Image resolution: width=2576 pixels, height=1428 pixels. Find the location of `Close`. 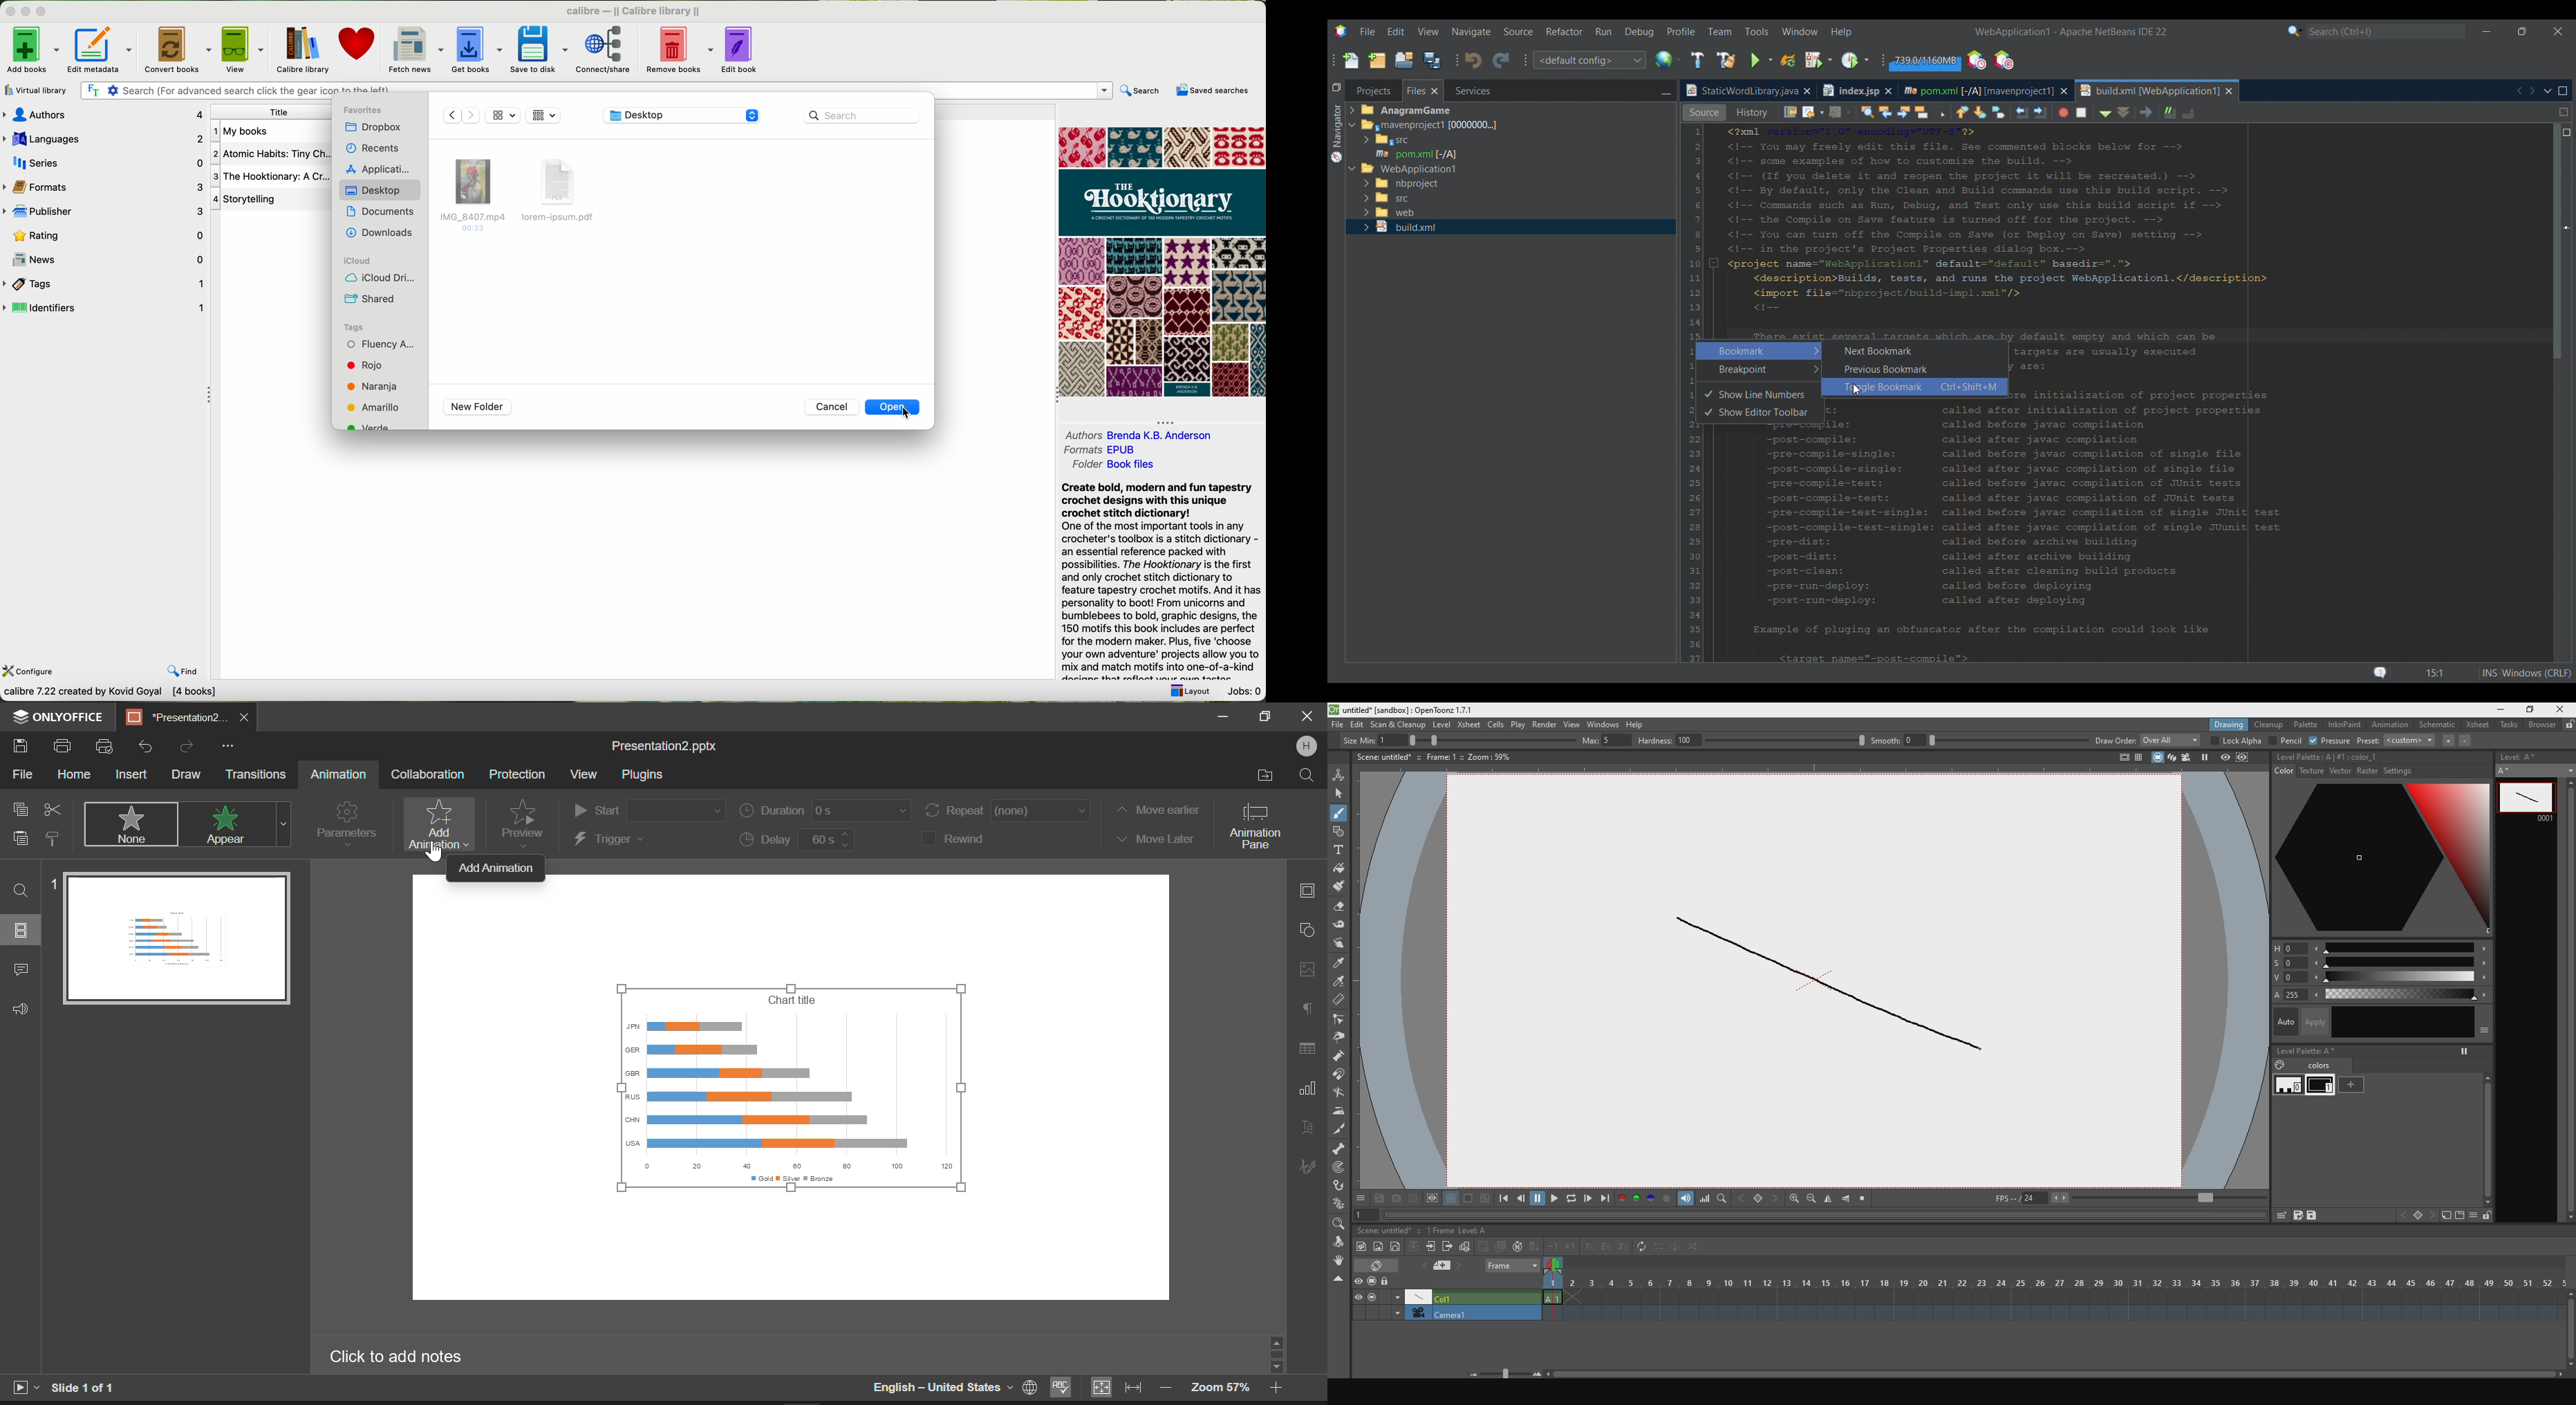

Close is located at coordinates (2229, 91).